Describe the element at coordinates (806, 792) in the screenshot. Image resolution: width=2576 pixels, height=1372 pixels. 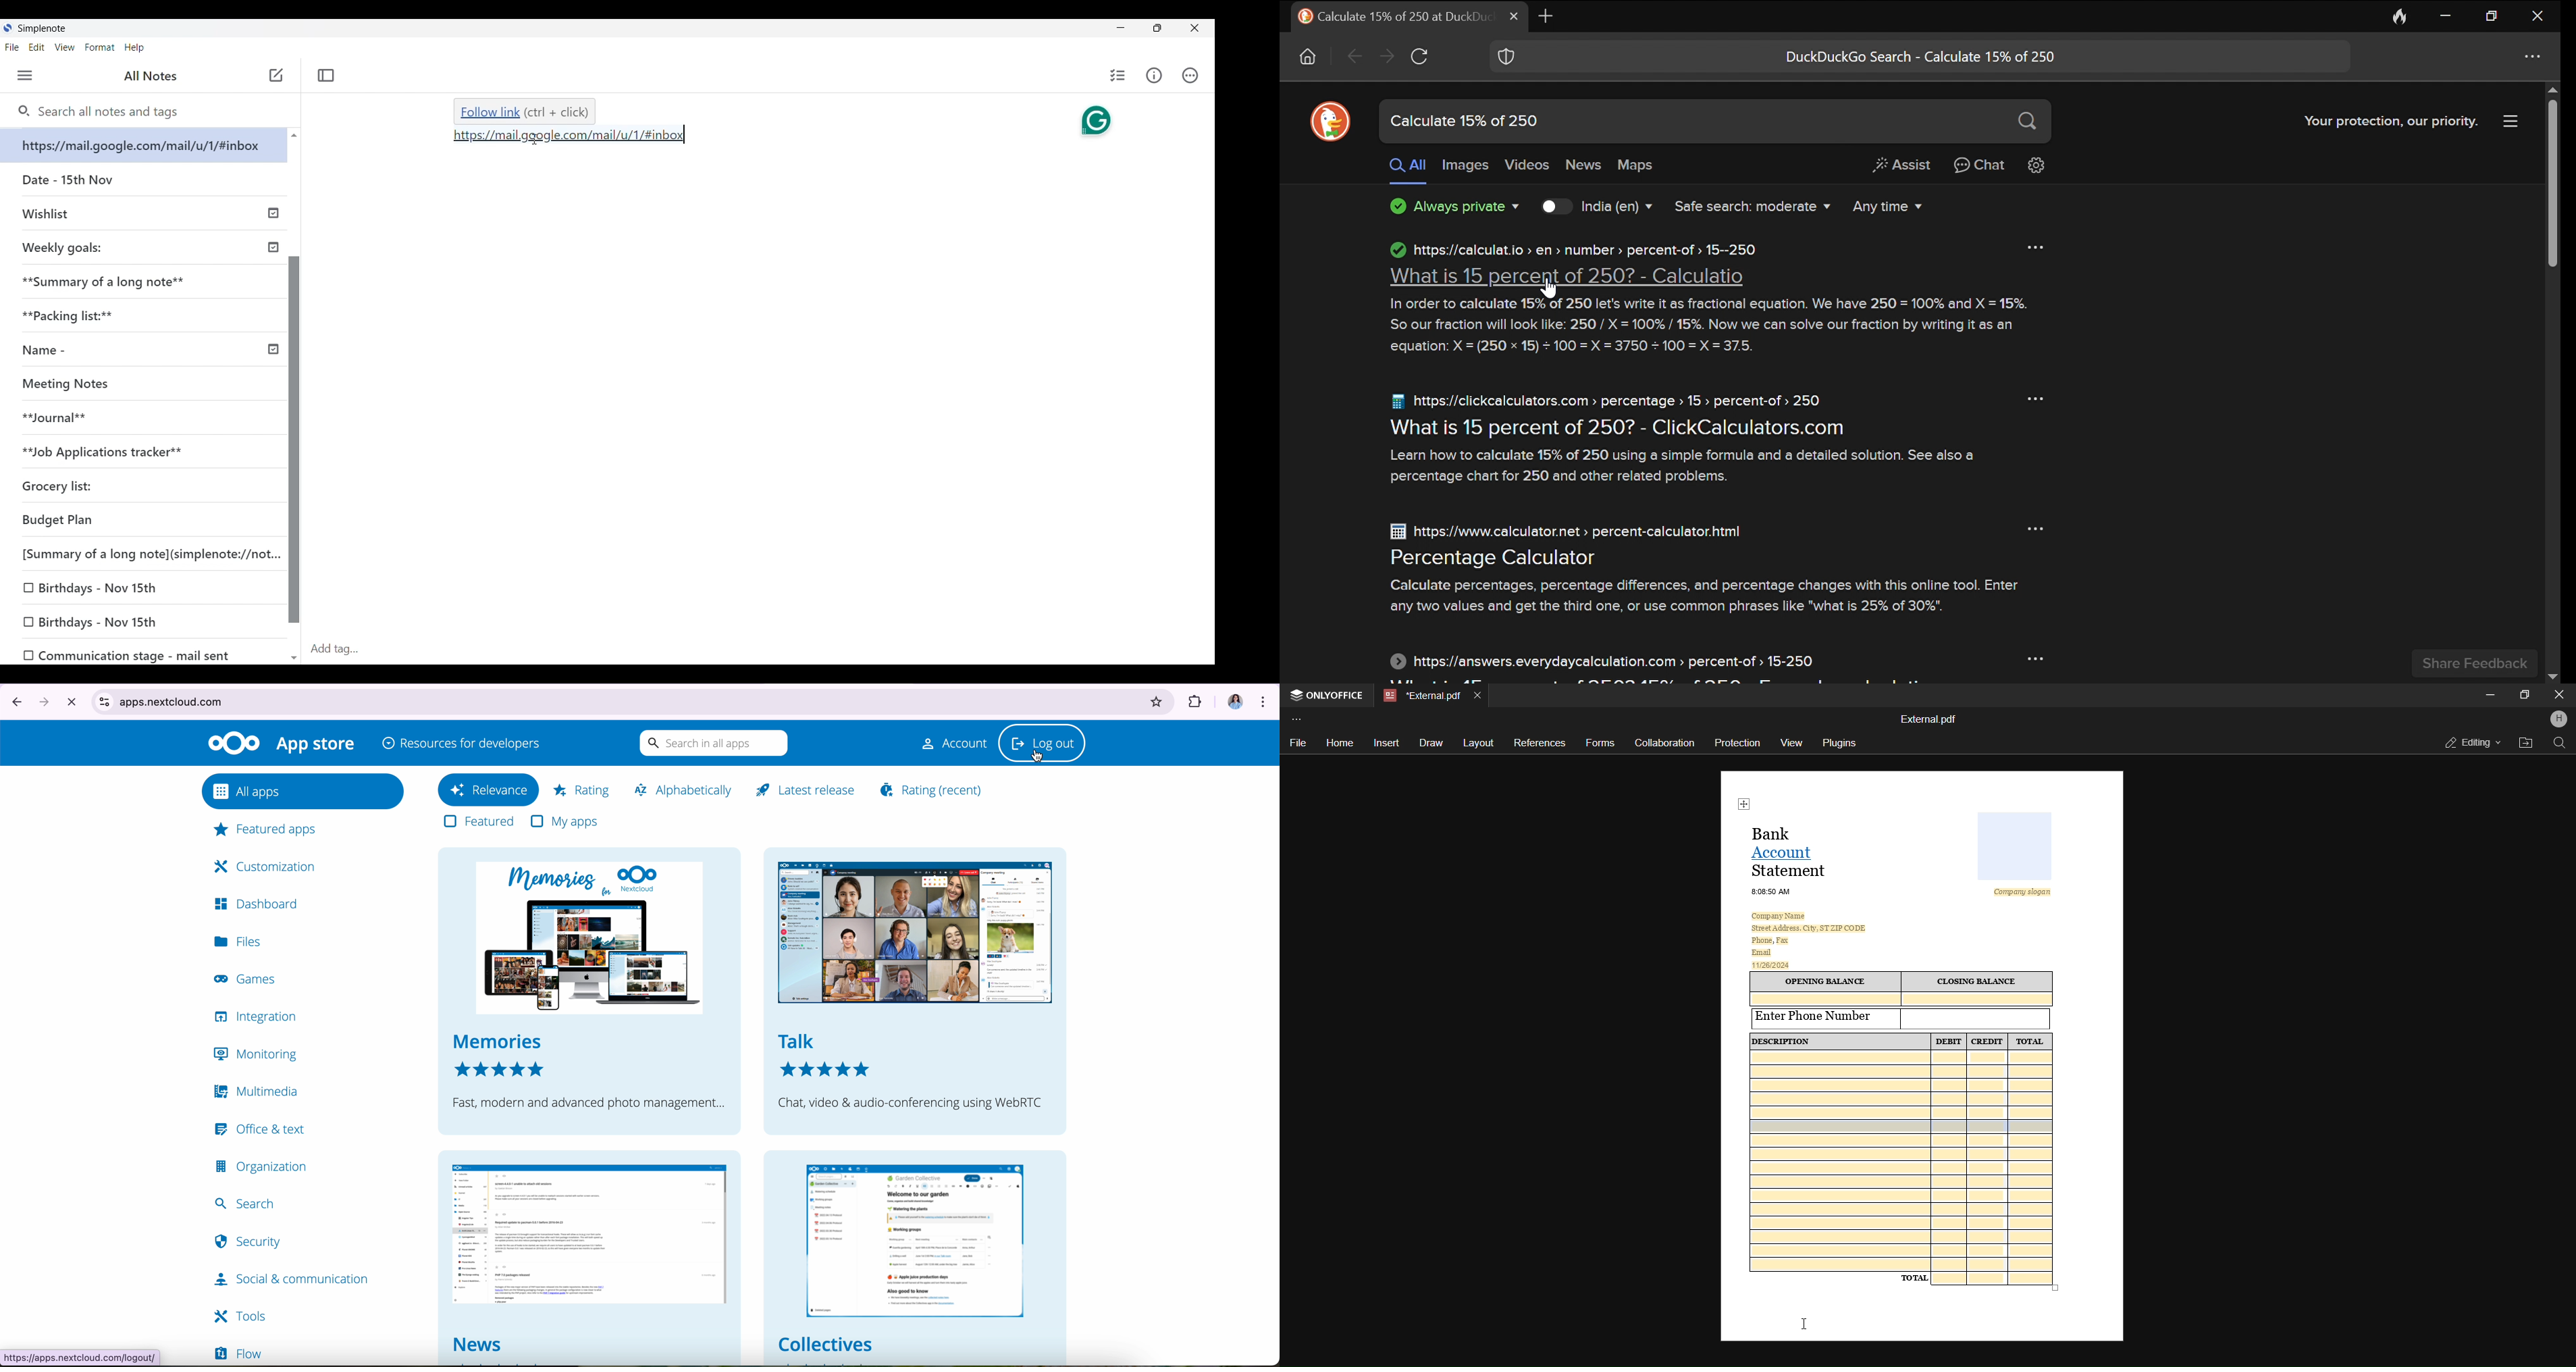
I see `latest release` at that location.